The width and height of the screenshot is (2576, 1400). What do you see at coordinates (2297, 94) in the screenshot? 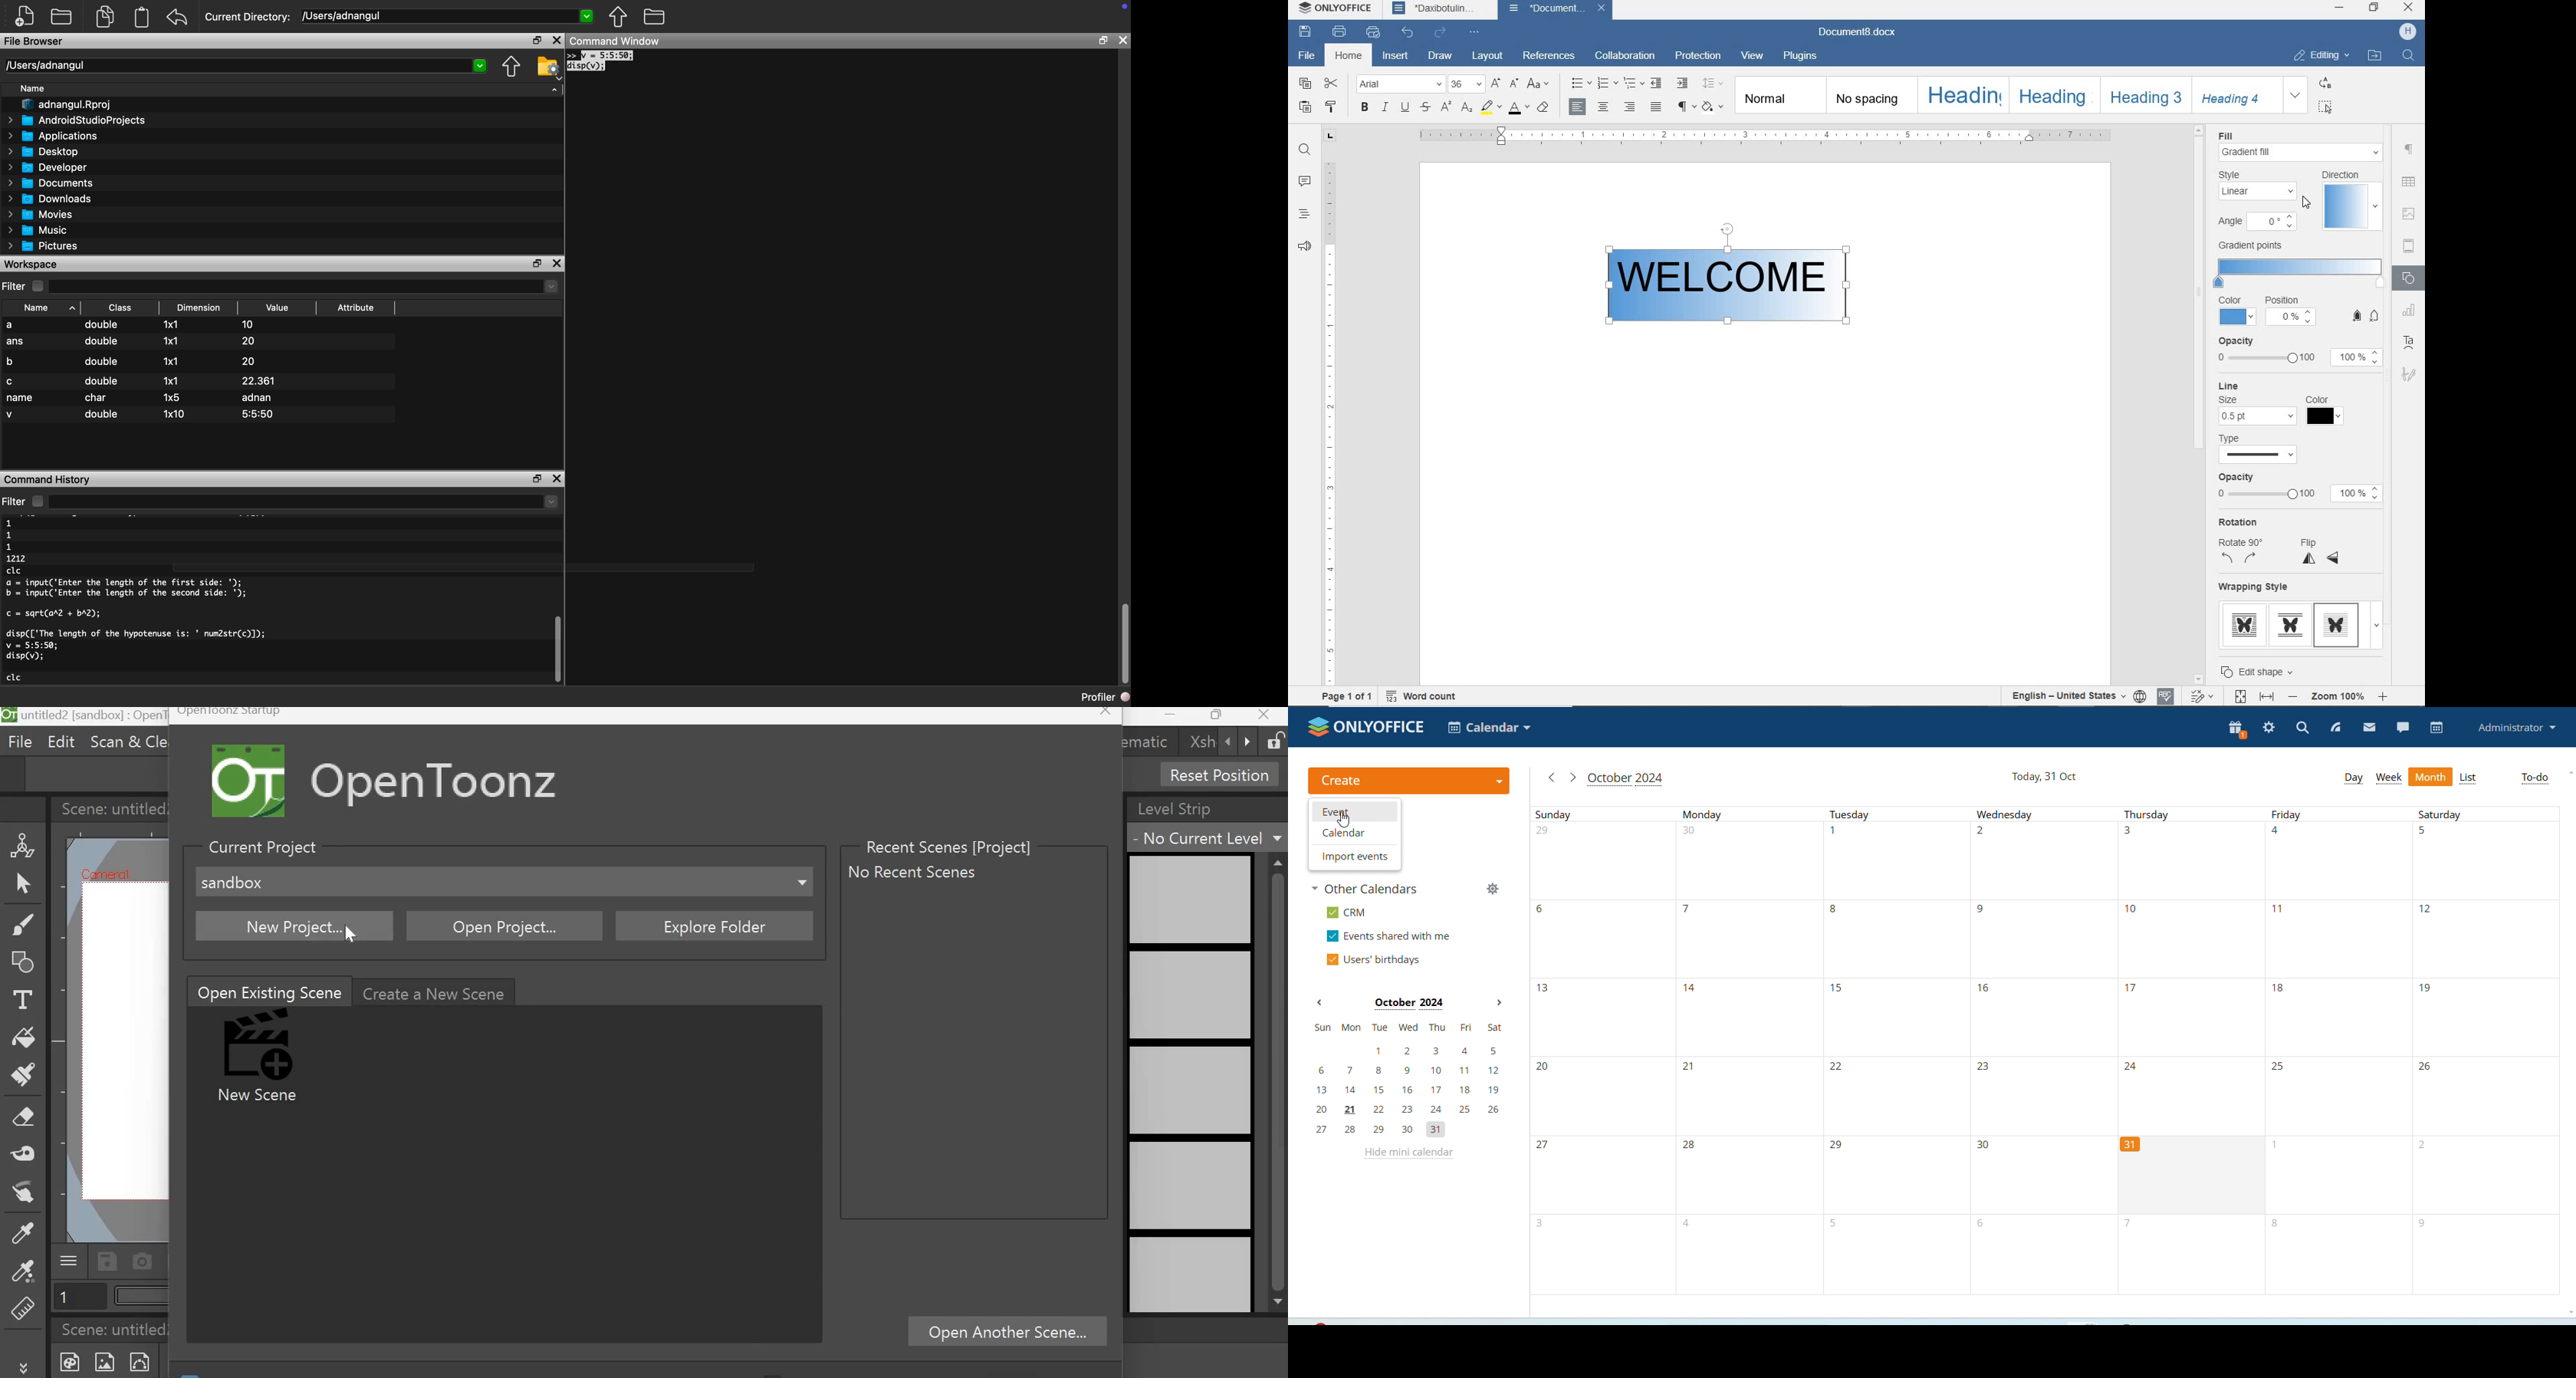
I see `EXPAND` at bounding box center [2297, 94].